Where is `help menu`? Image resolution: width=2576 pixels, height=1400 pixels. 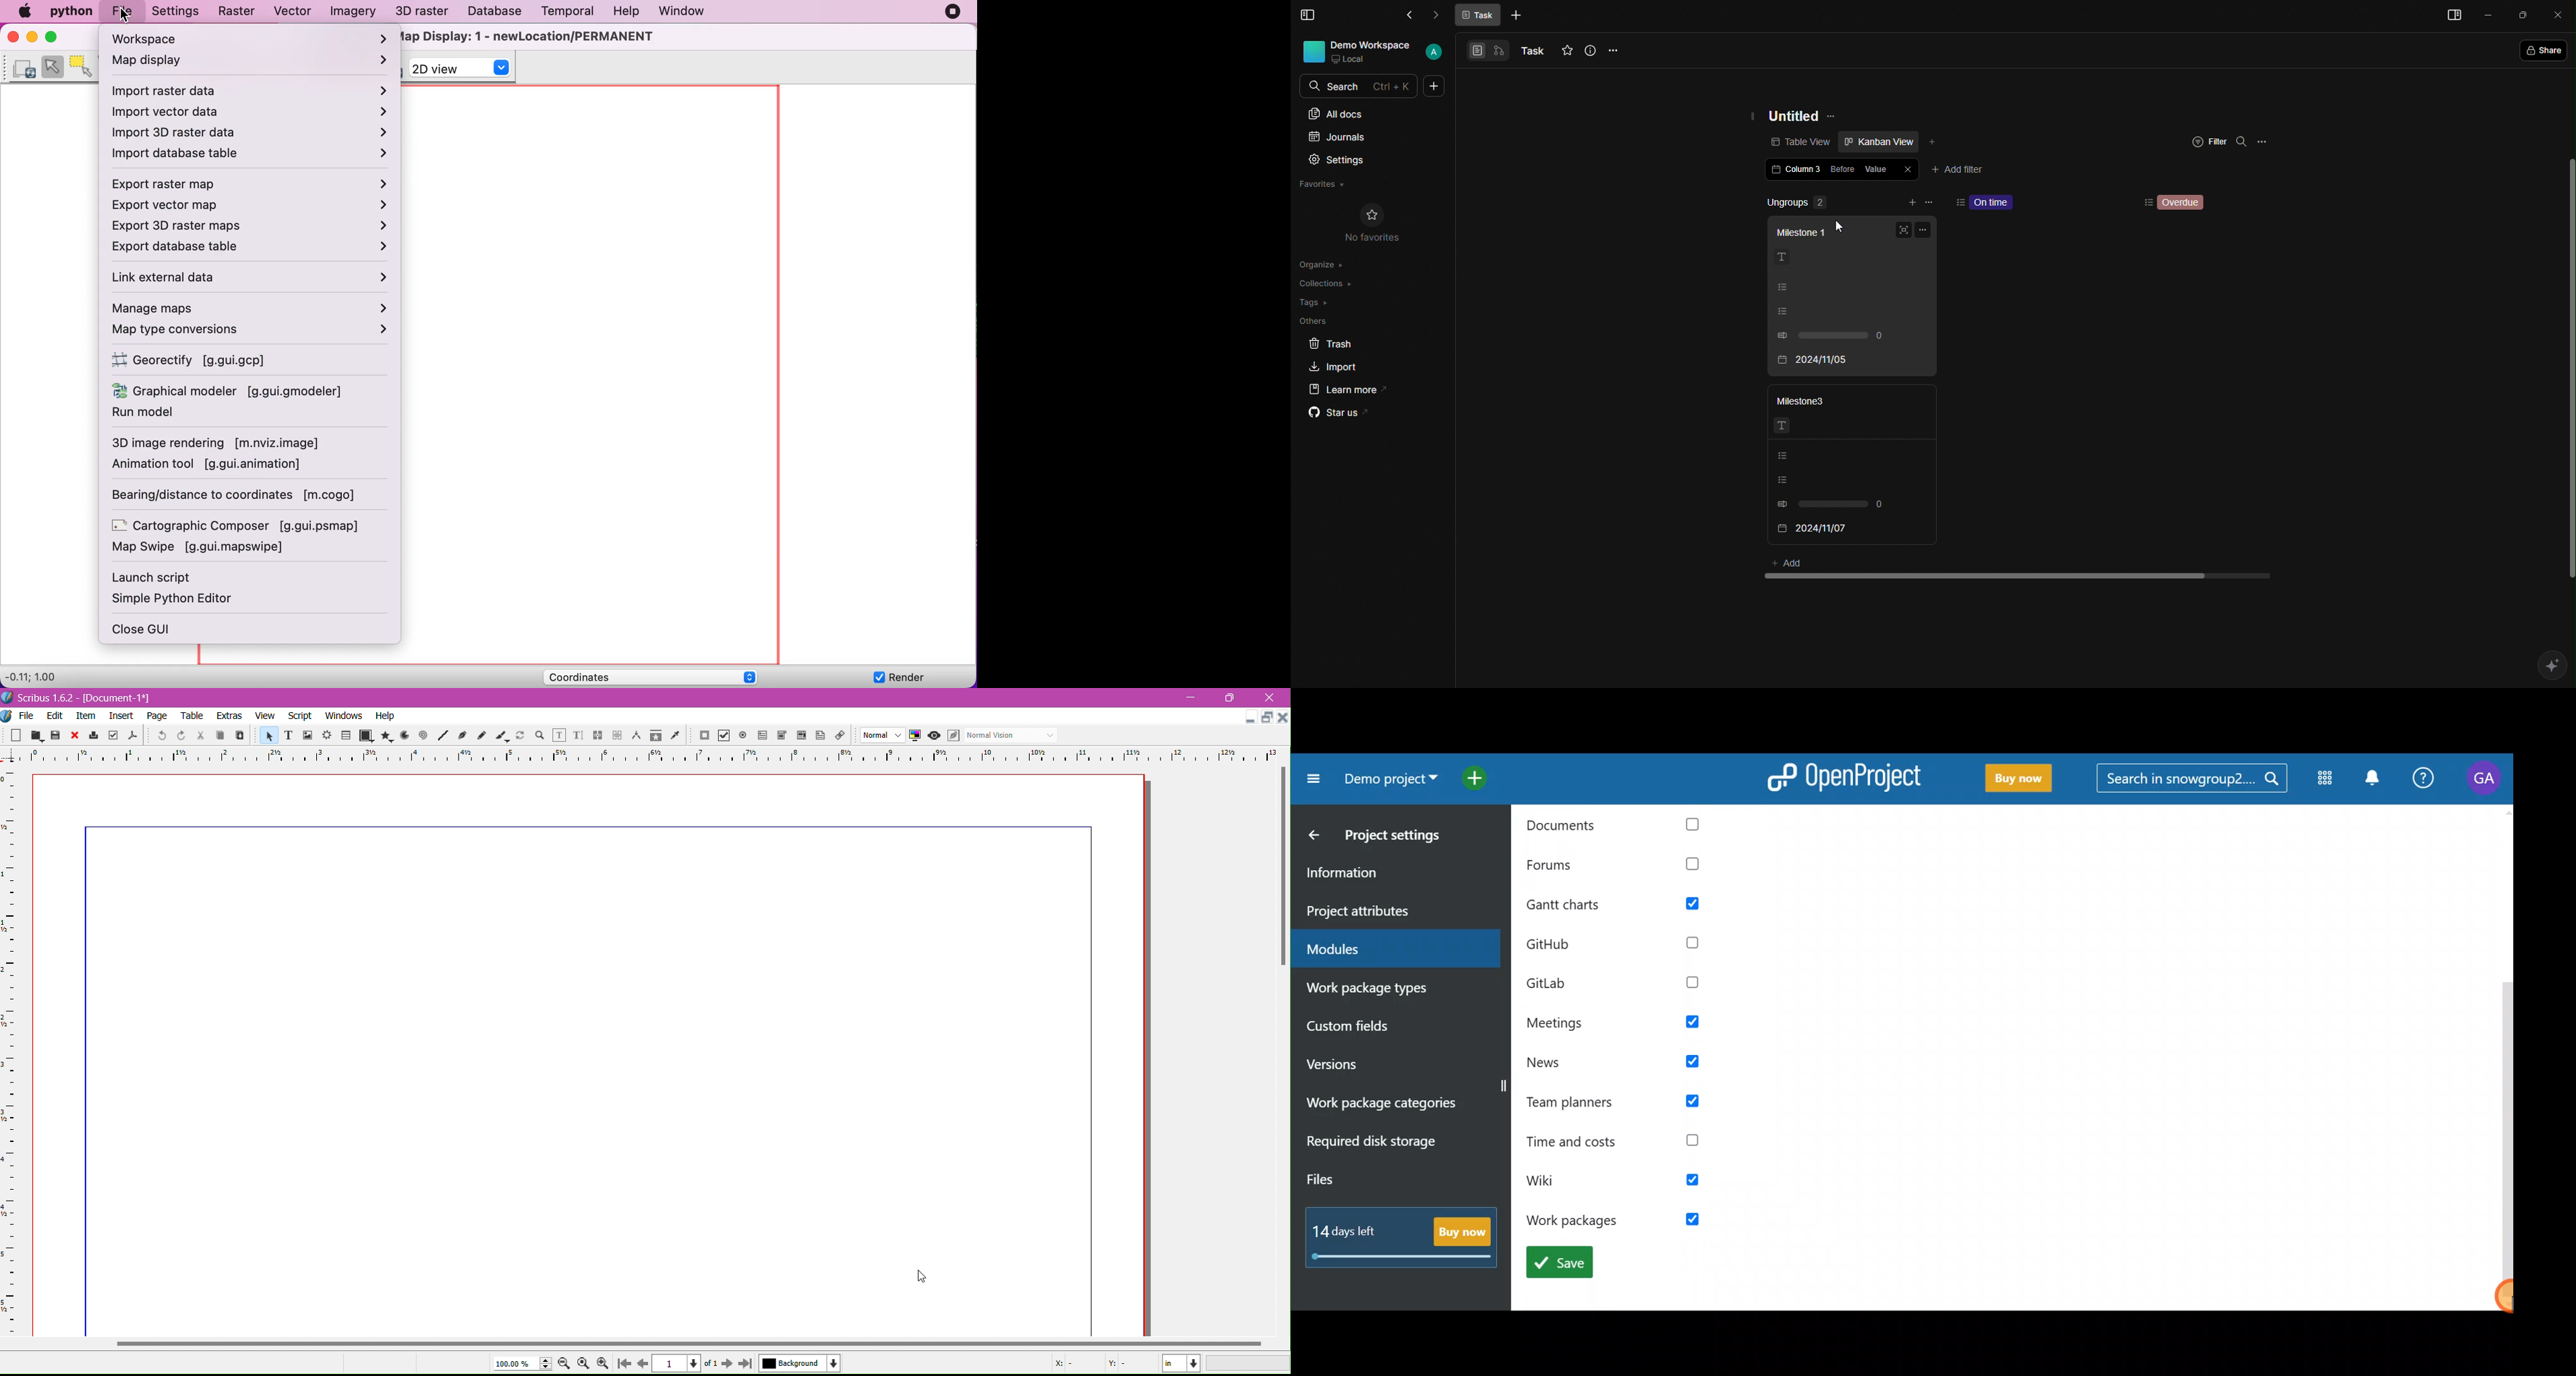
help menu is located at coordinates (385, 716).